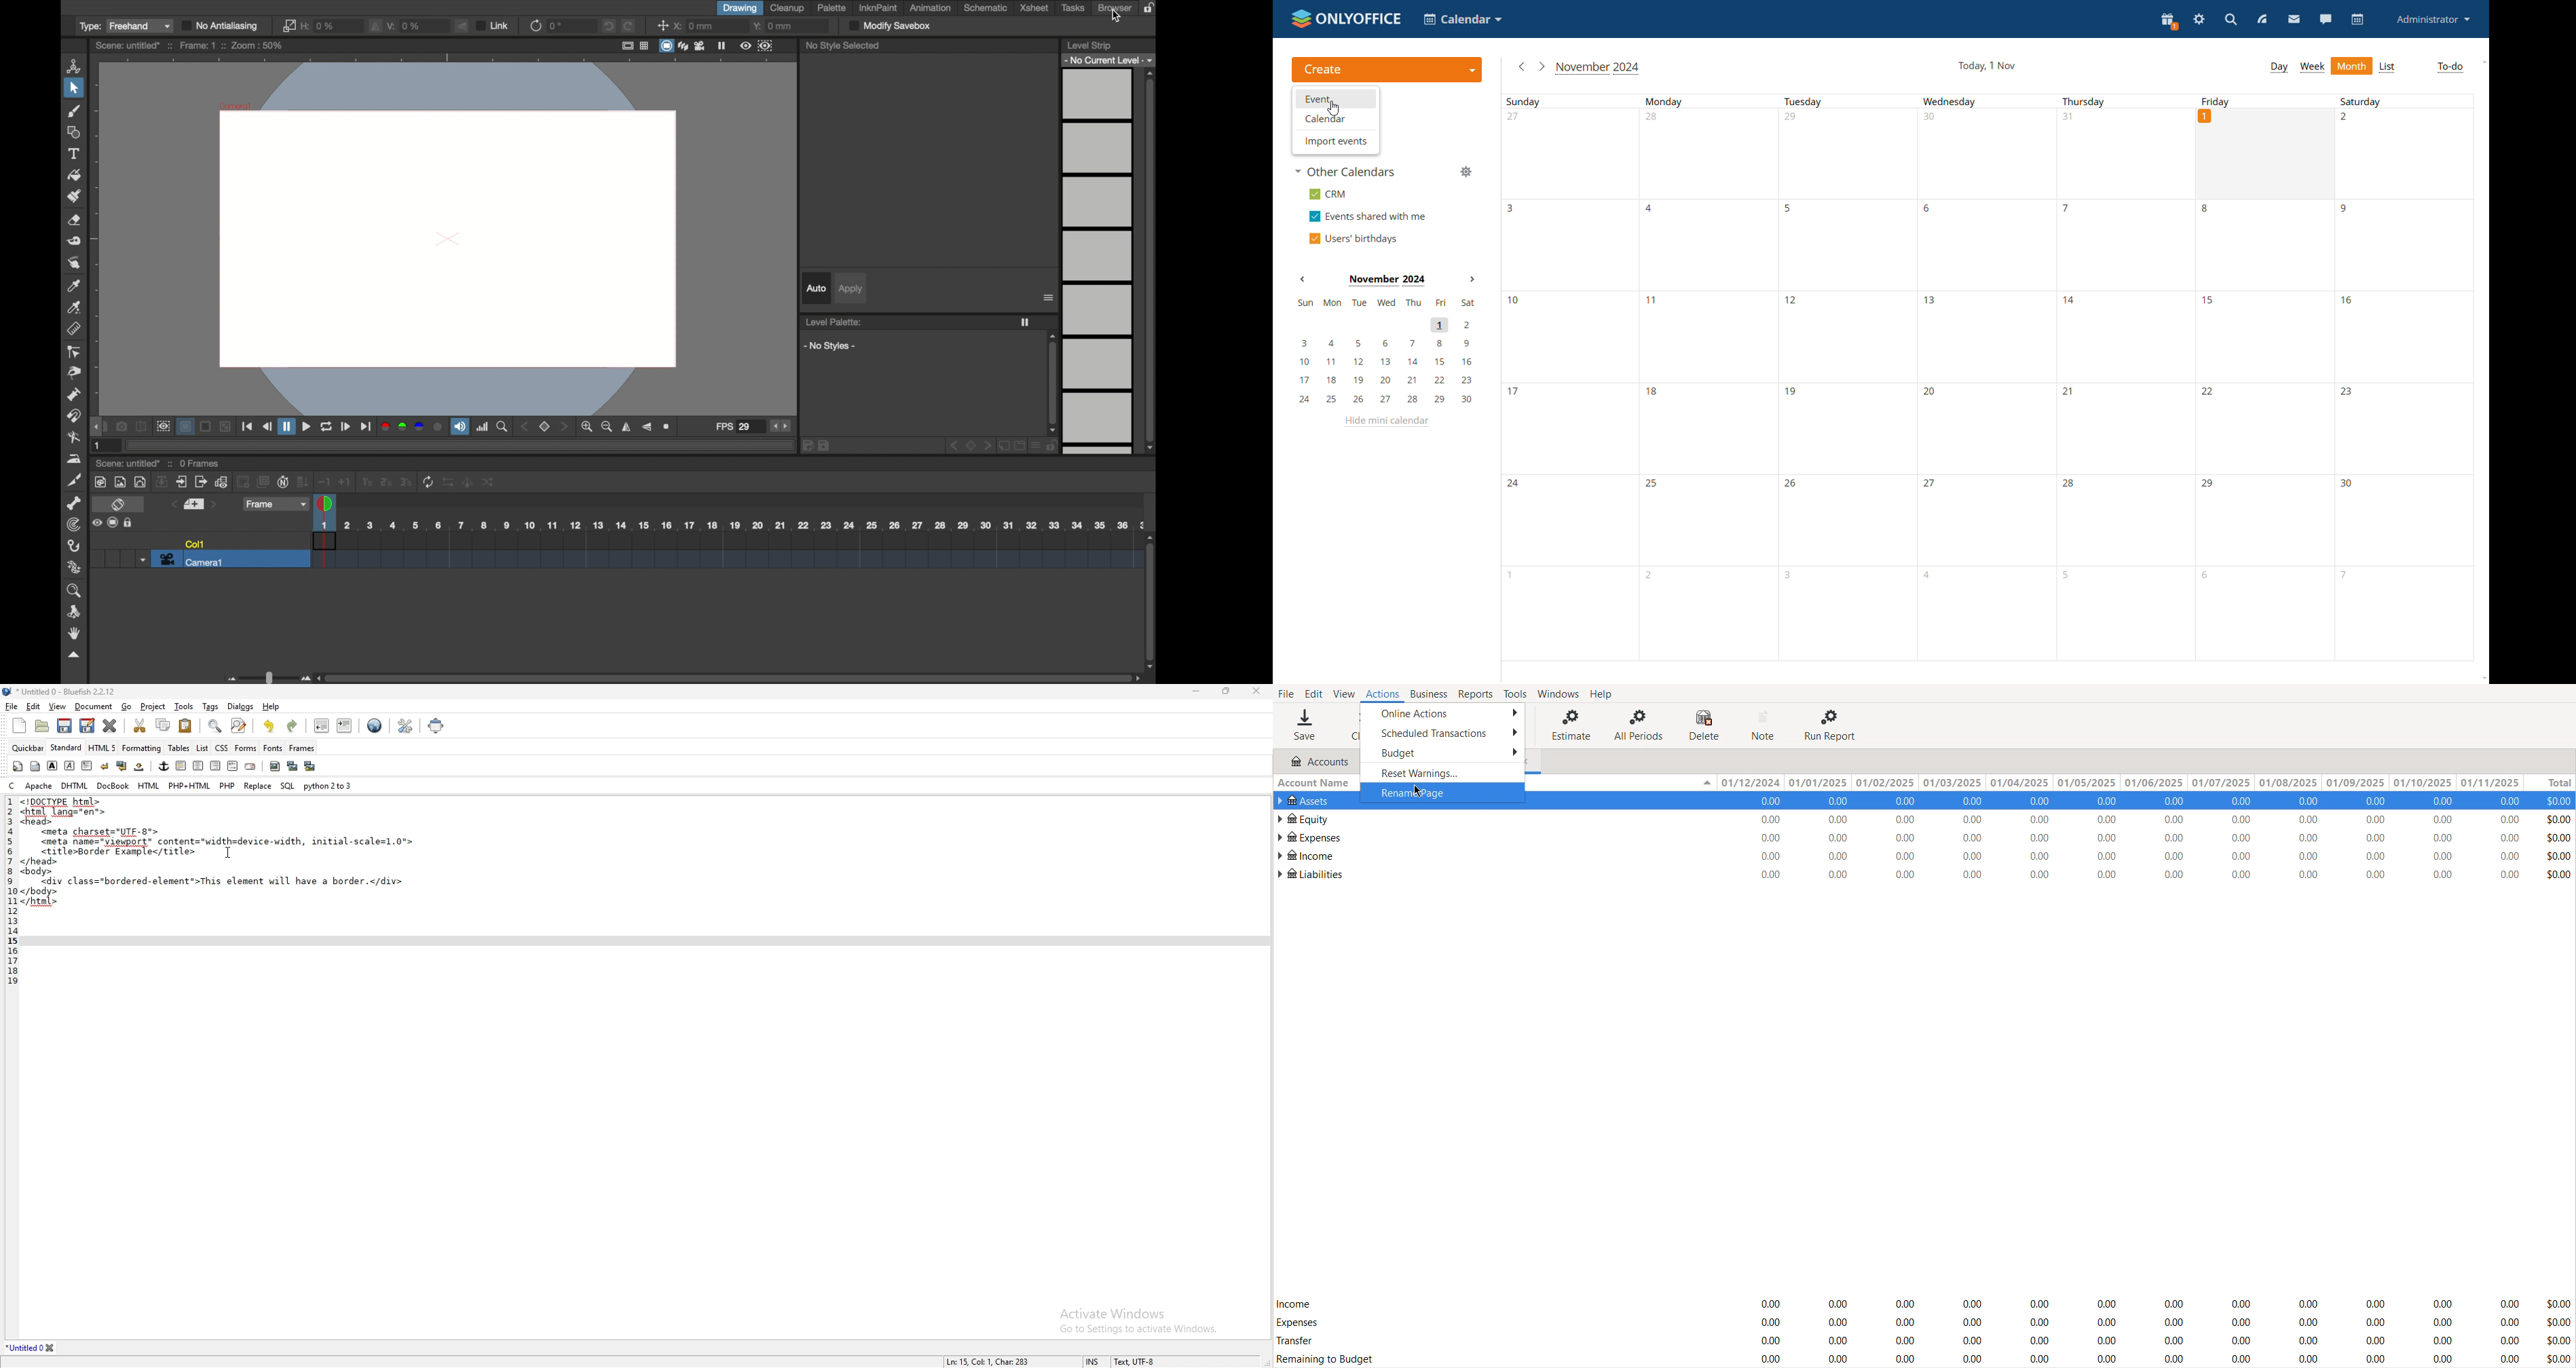 The height and width of the screenshot is (1372, 2576). Describe the element at coordinates (1311, 692) in the screenshot. I see `Edit` at that location.